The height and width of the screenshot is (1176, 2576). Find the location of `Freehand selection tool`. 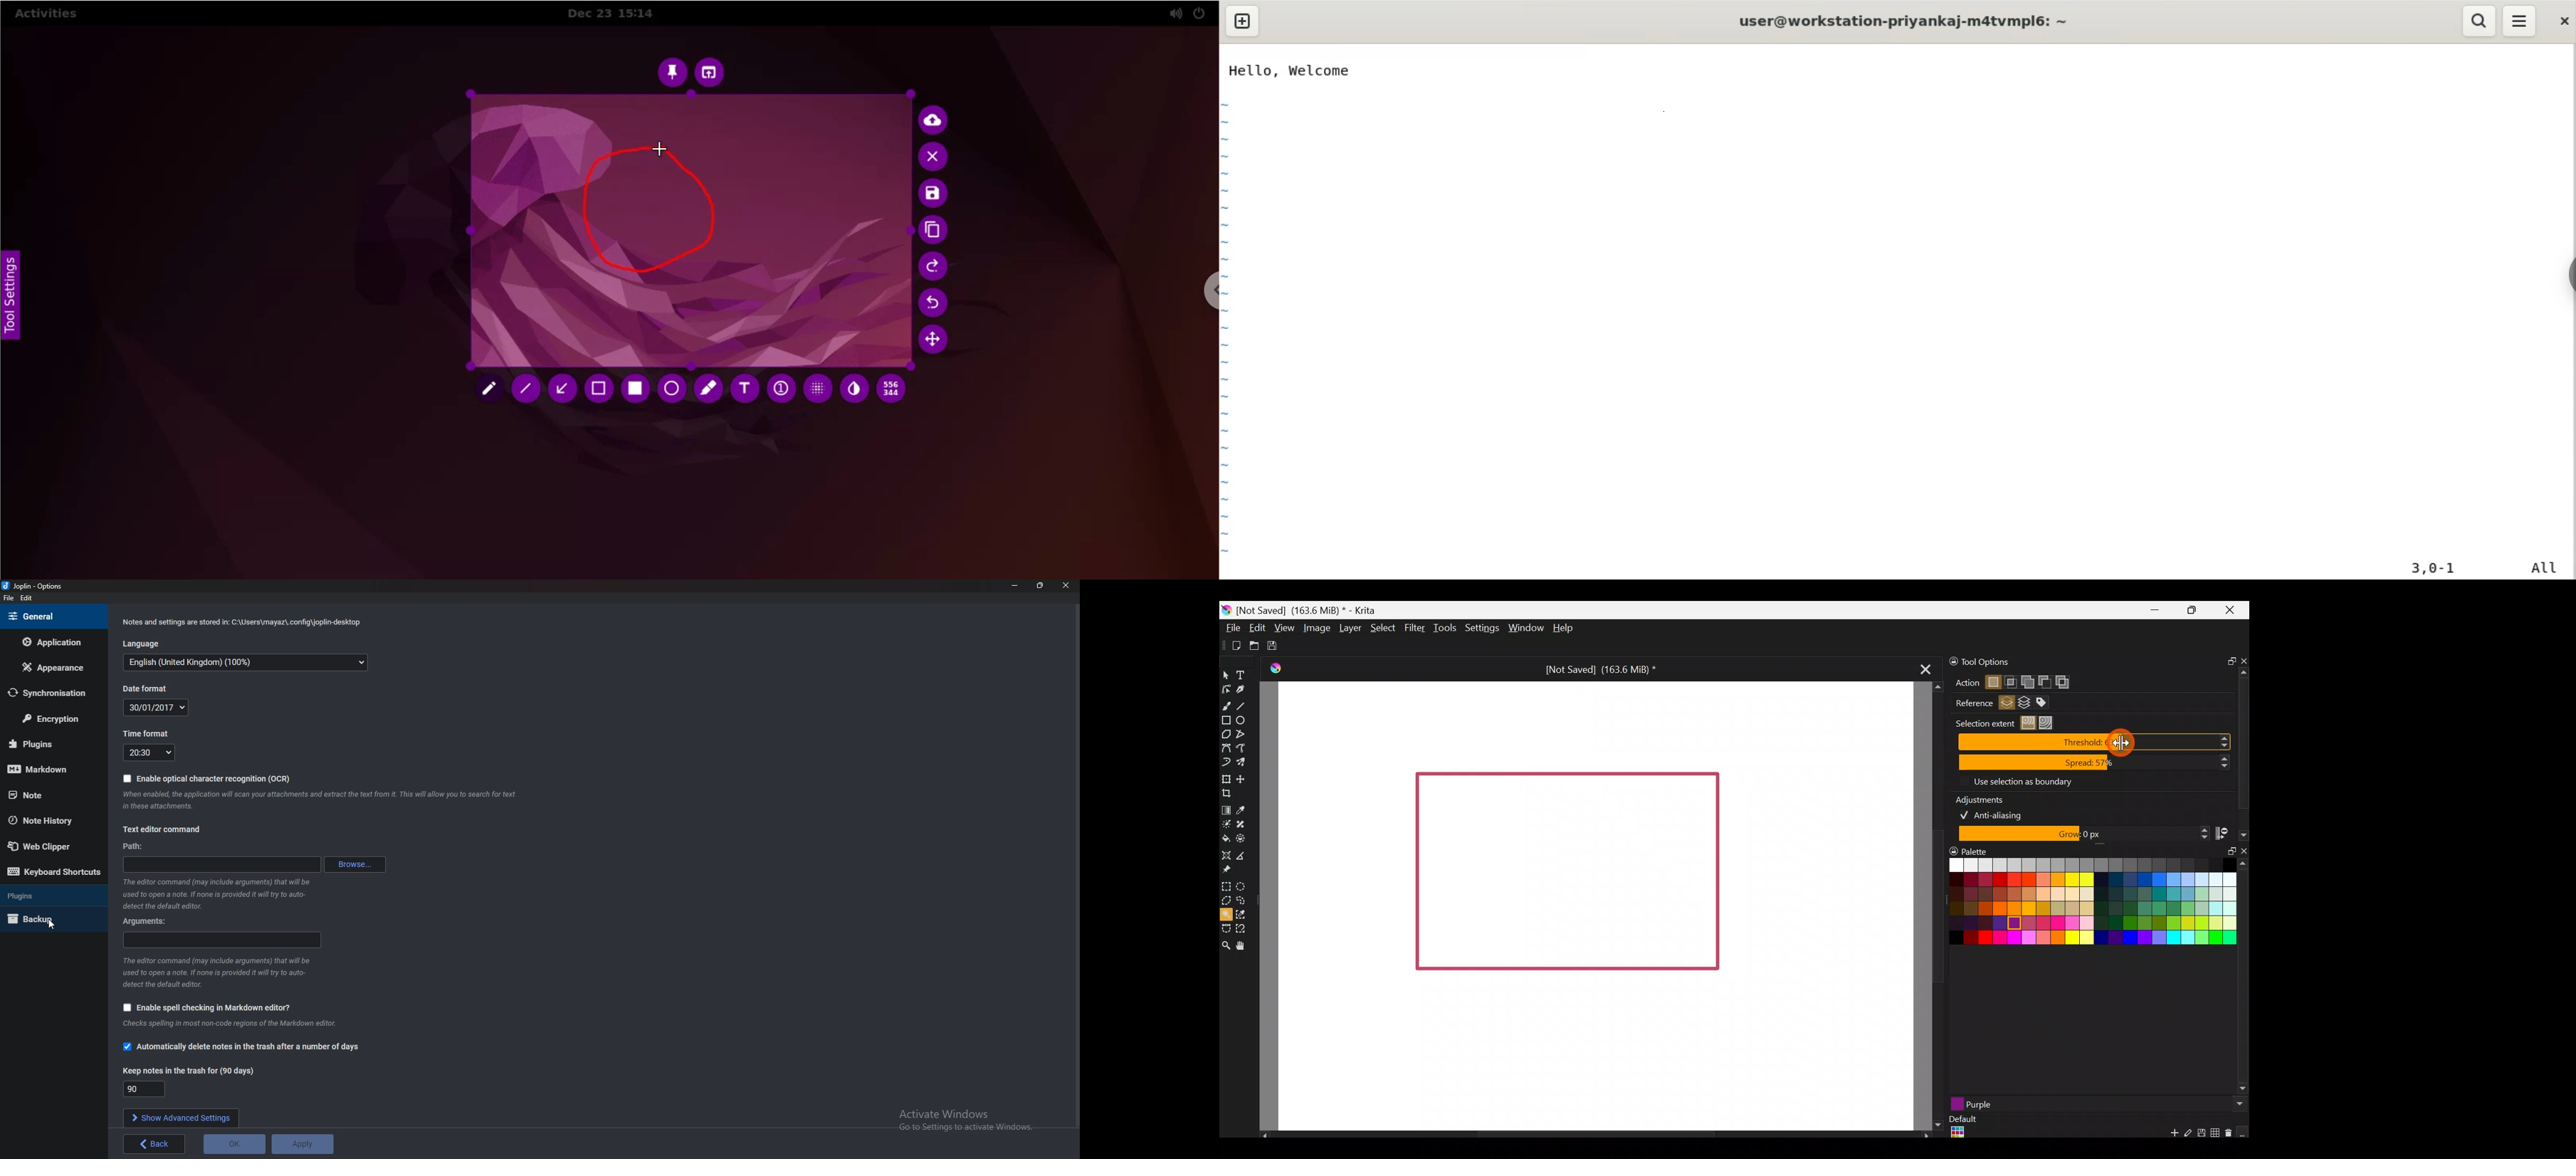

Freehand selection tool is located at coordinates (1242, 899).